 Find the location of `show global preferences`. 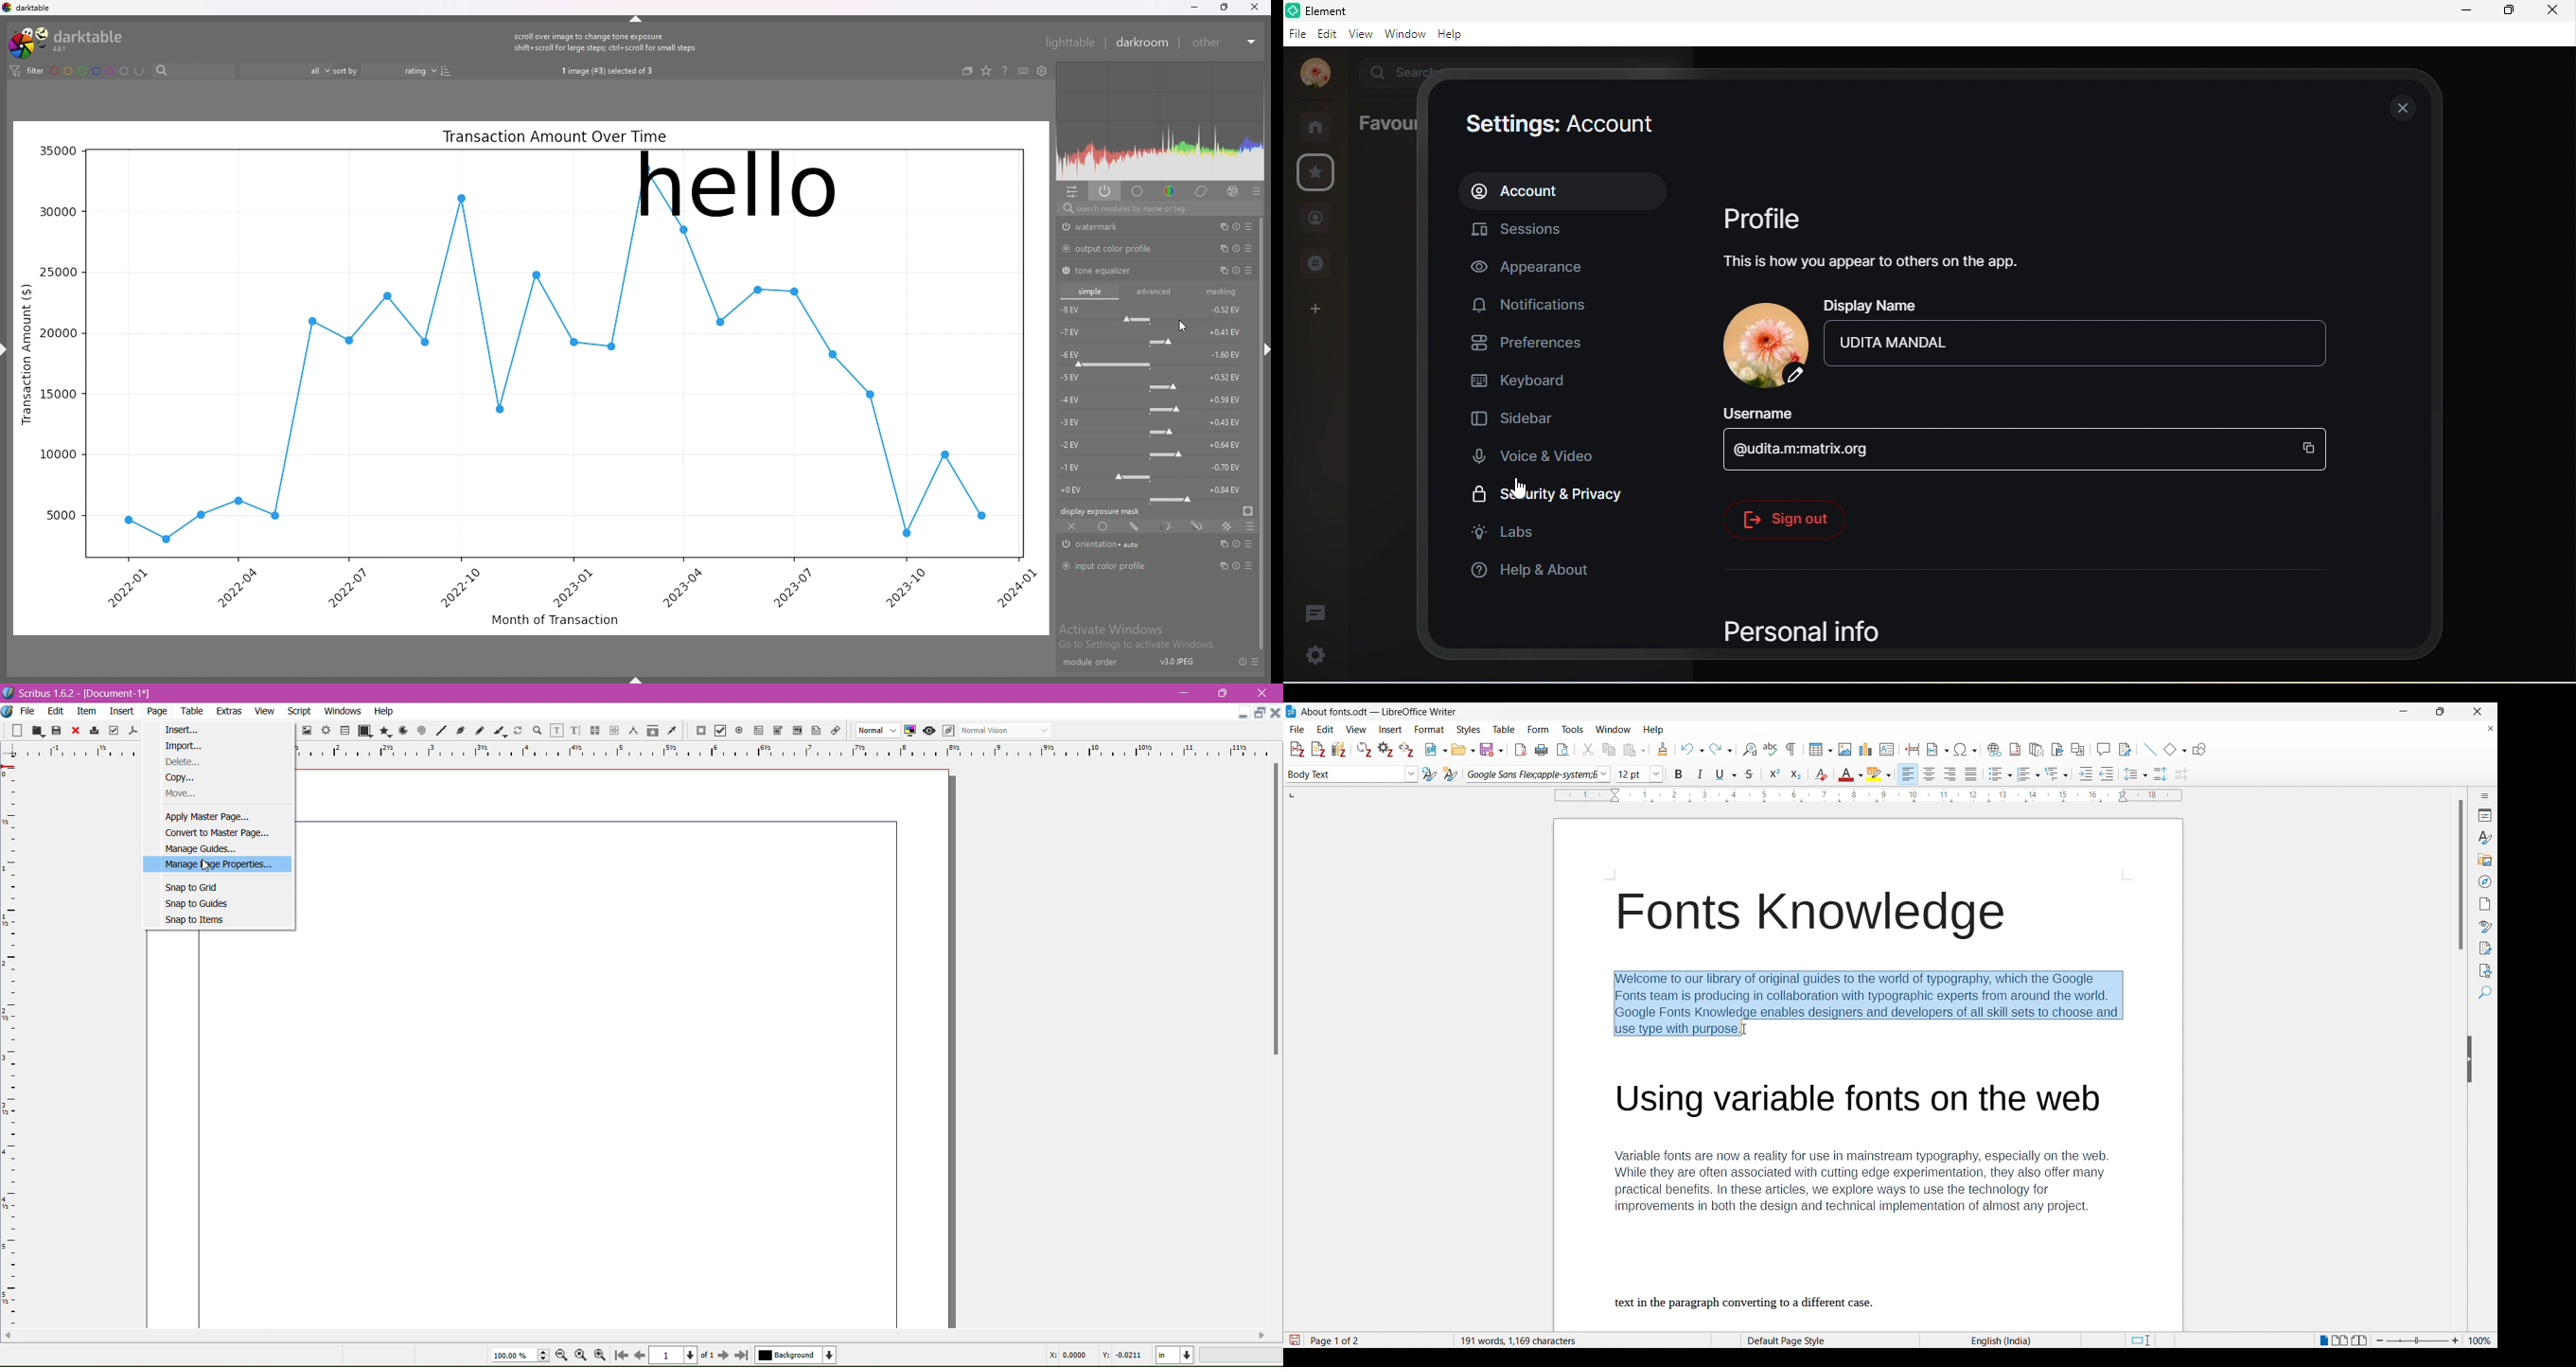

show global preferences is located at coordinates (1043, 70).